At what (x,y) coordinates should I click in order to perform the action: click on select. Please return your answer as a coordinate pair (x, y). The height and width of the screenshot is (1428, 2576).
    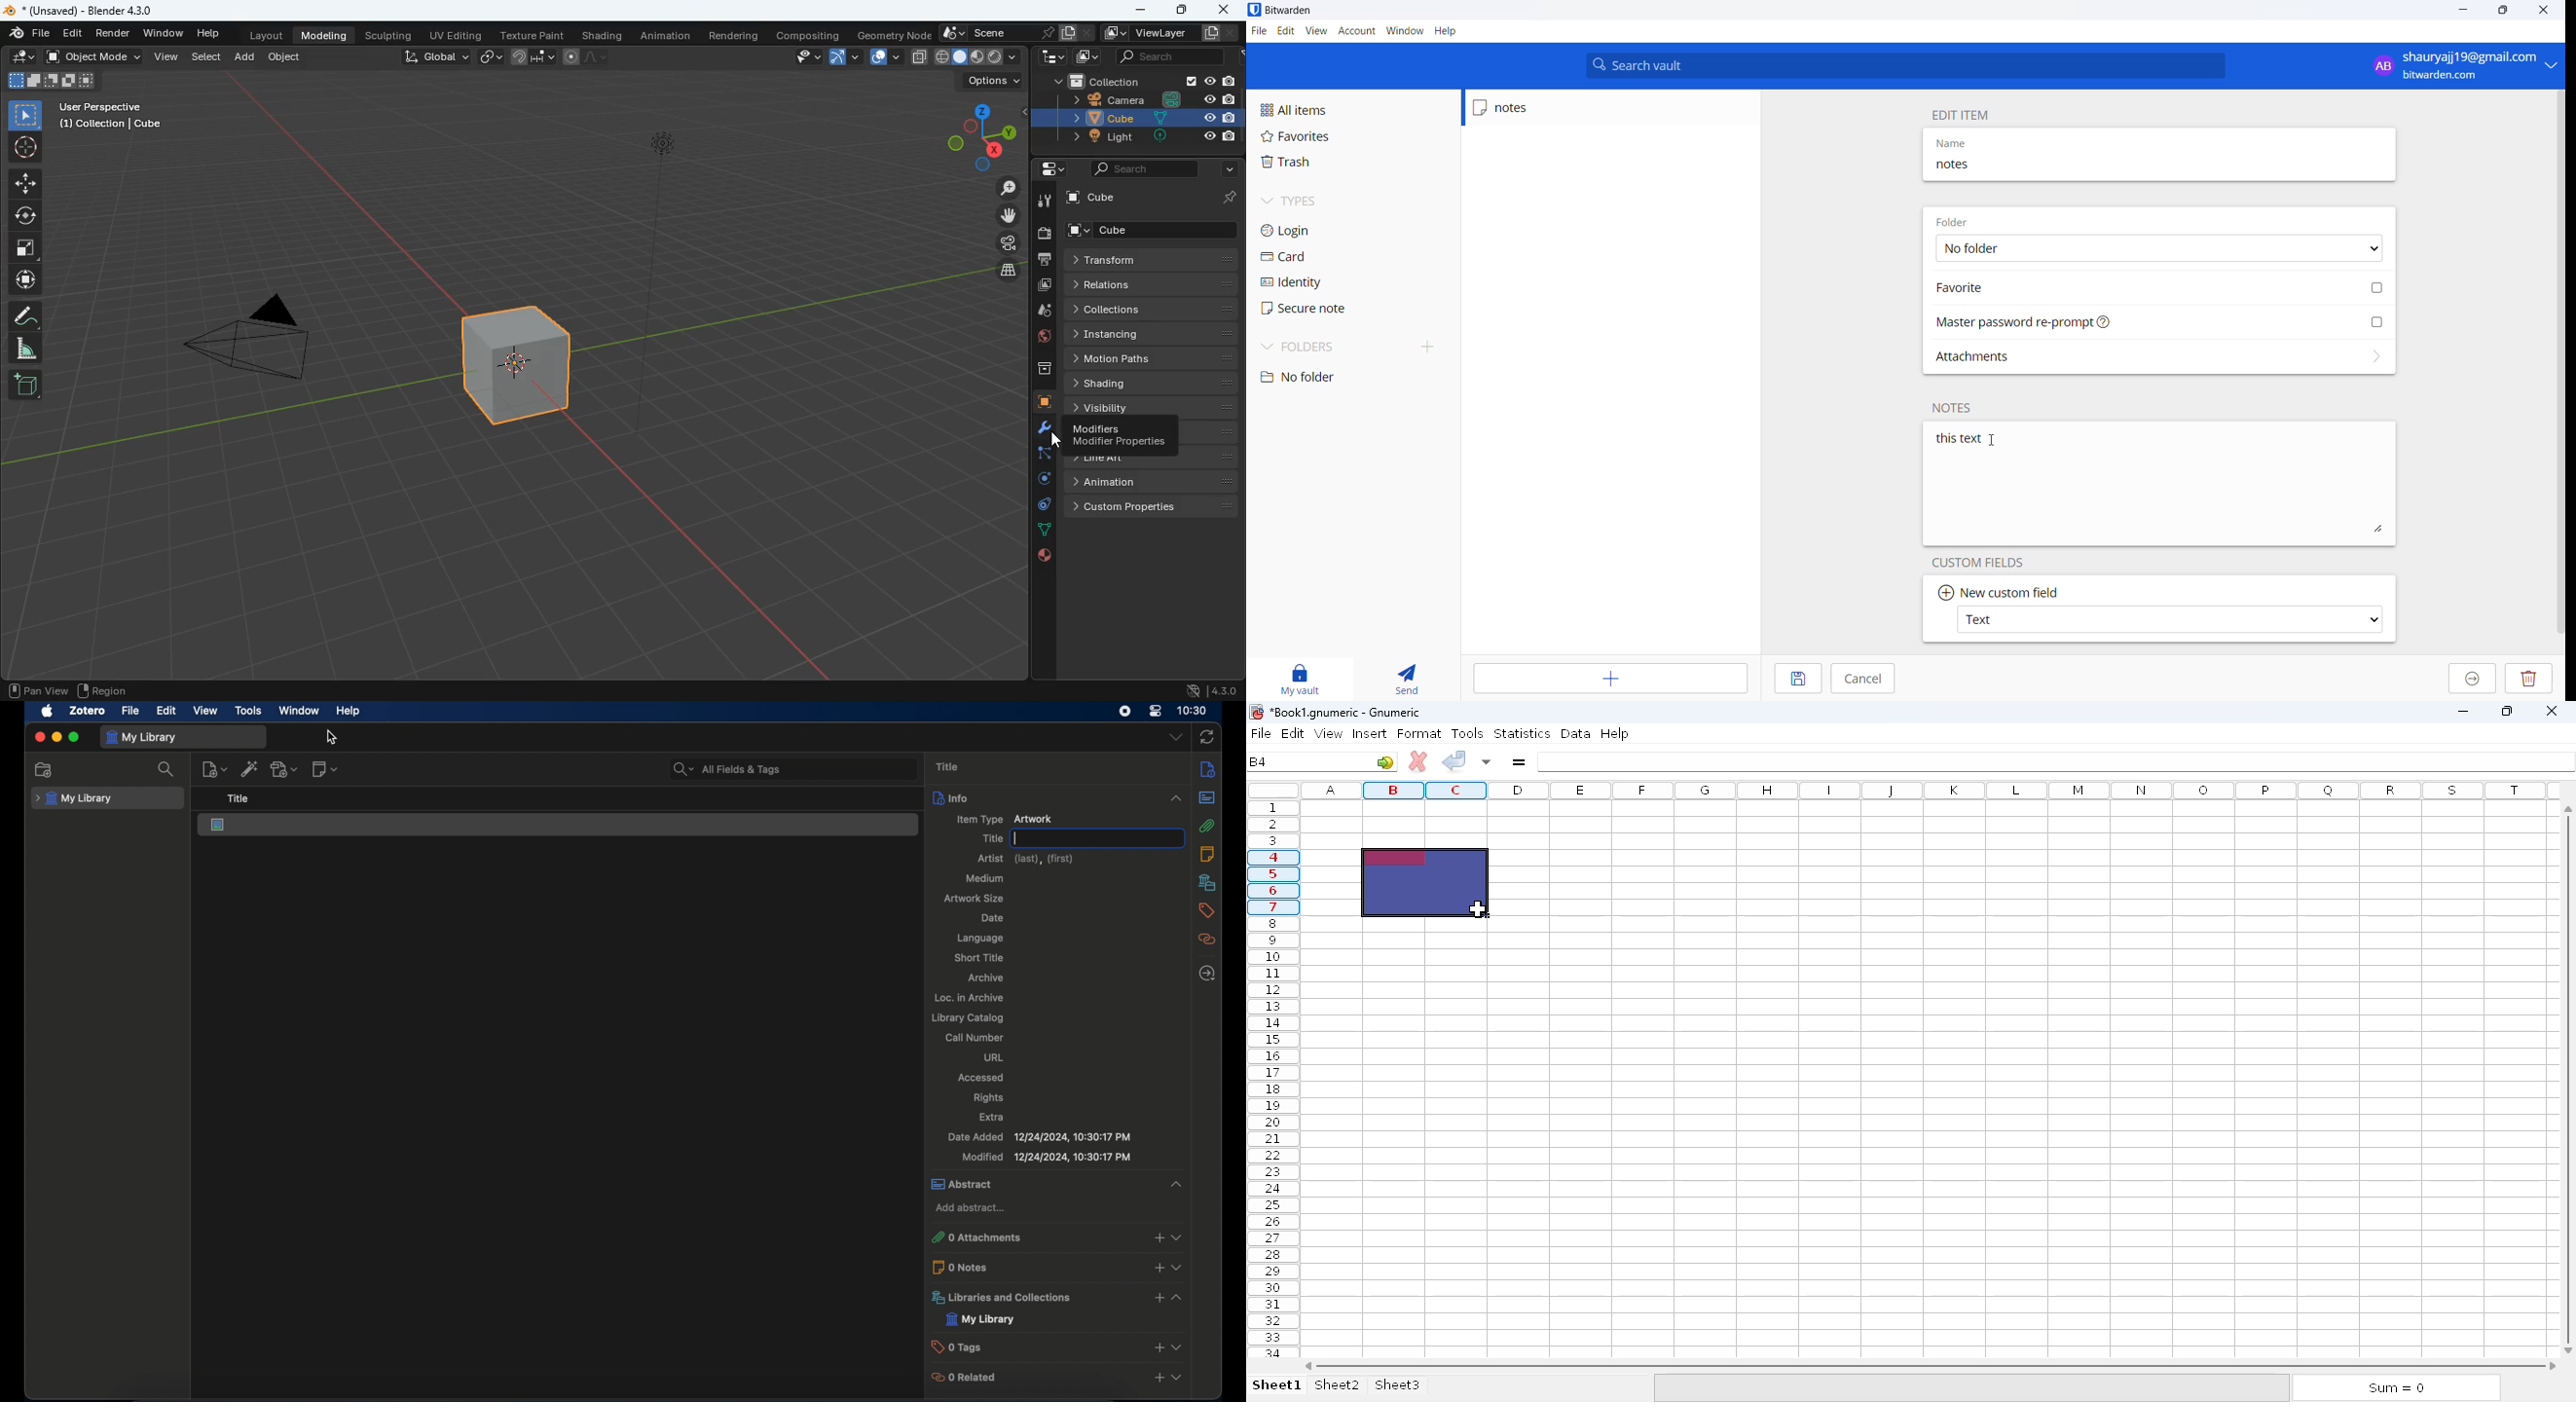
    Looking at the image, I should click on (28, 113).